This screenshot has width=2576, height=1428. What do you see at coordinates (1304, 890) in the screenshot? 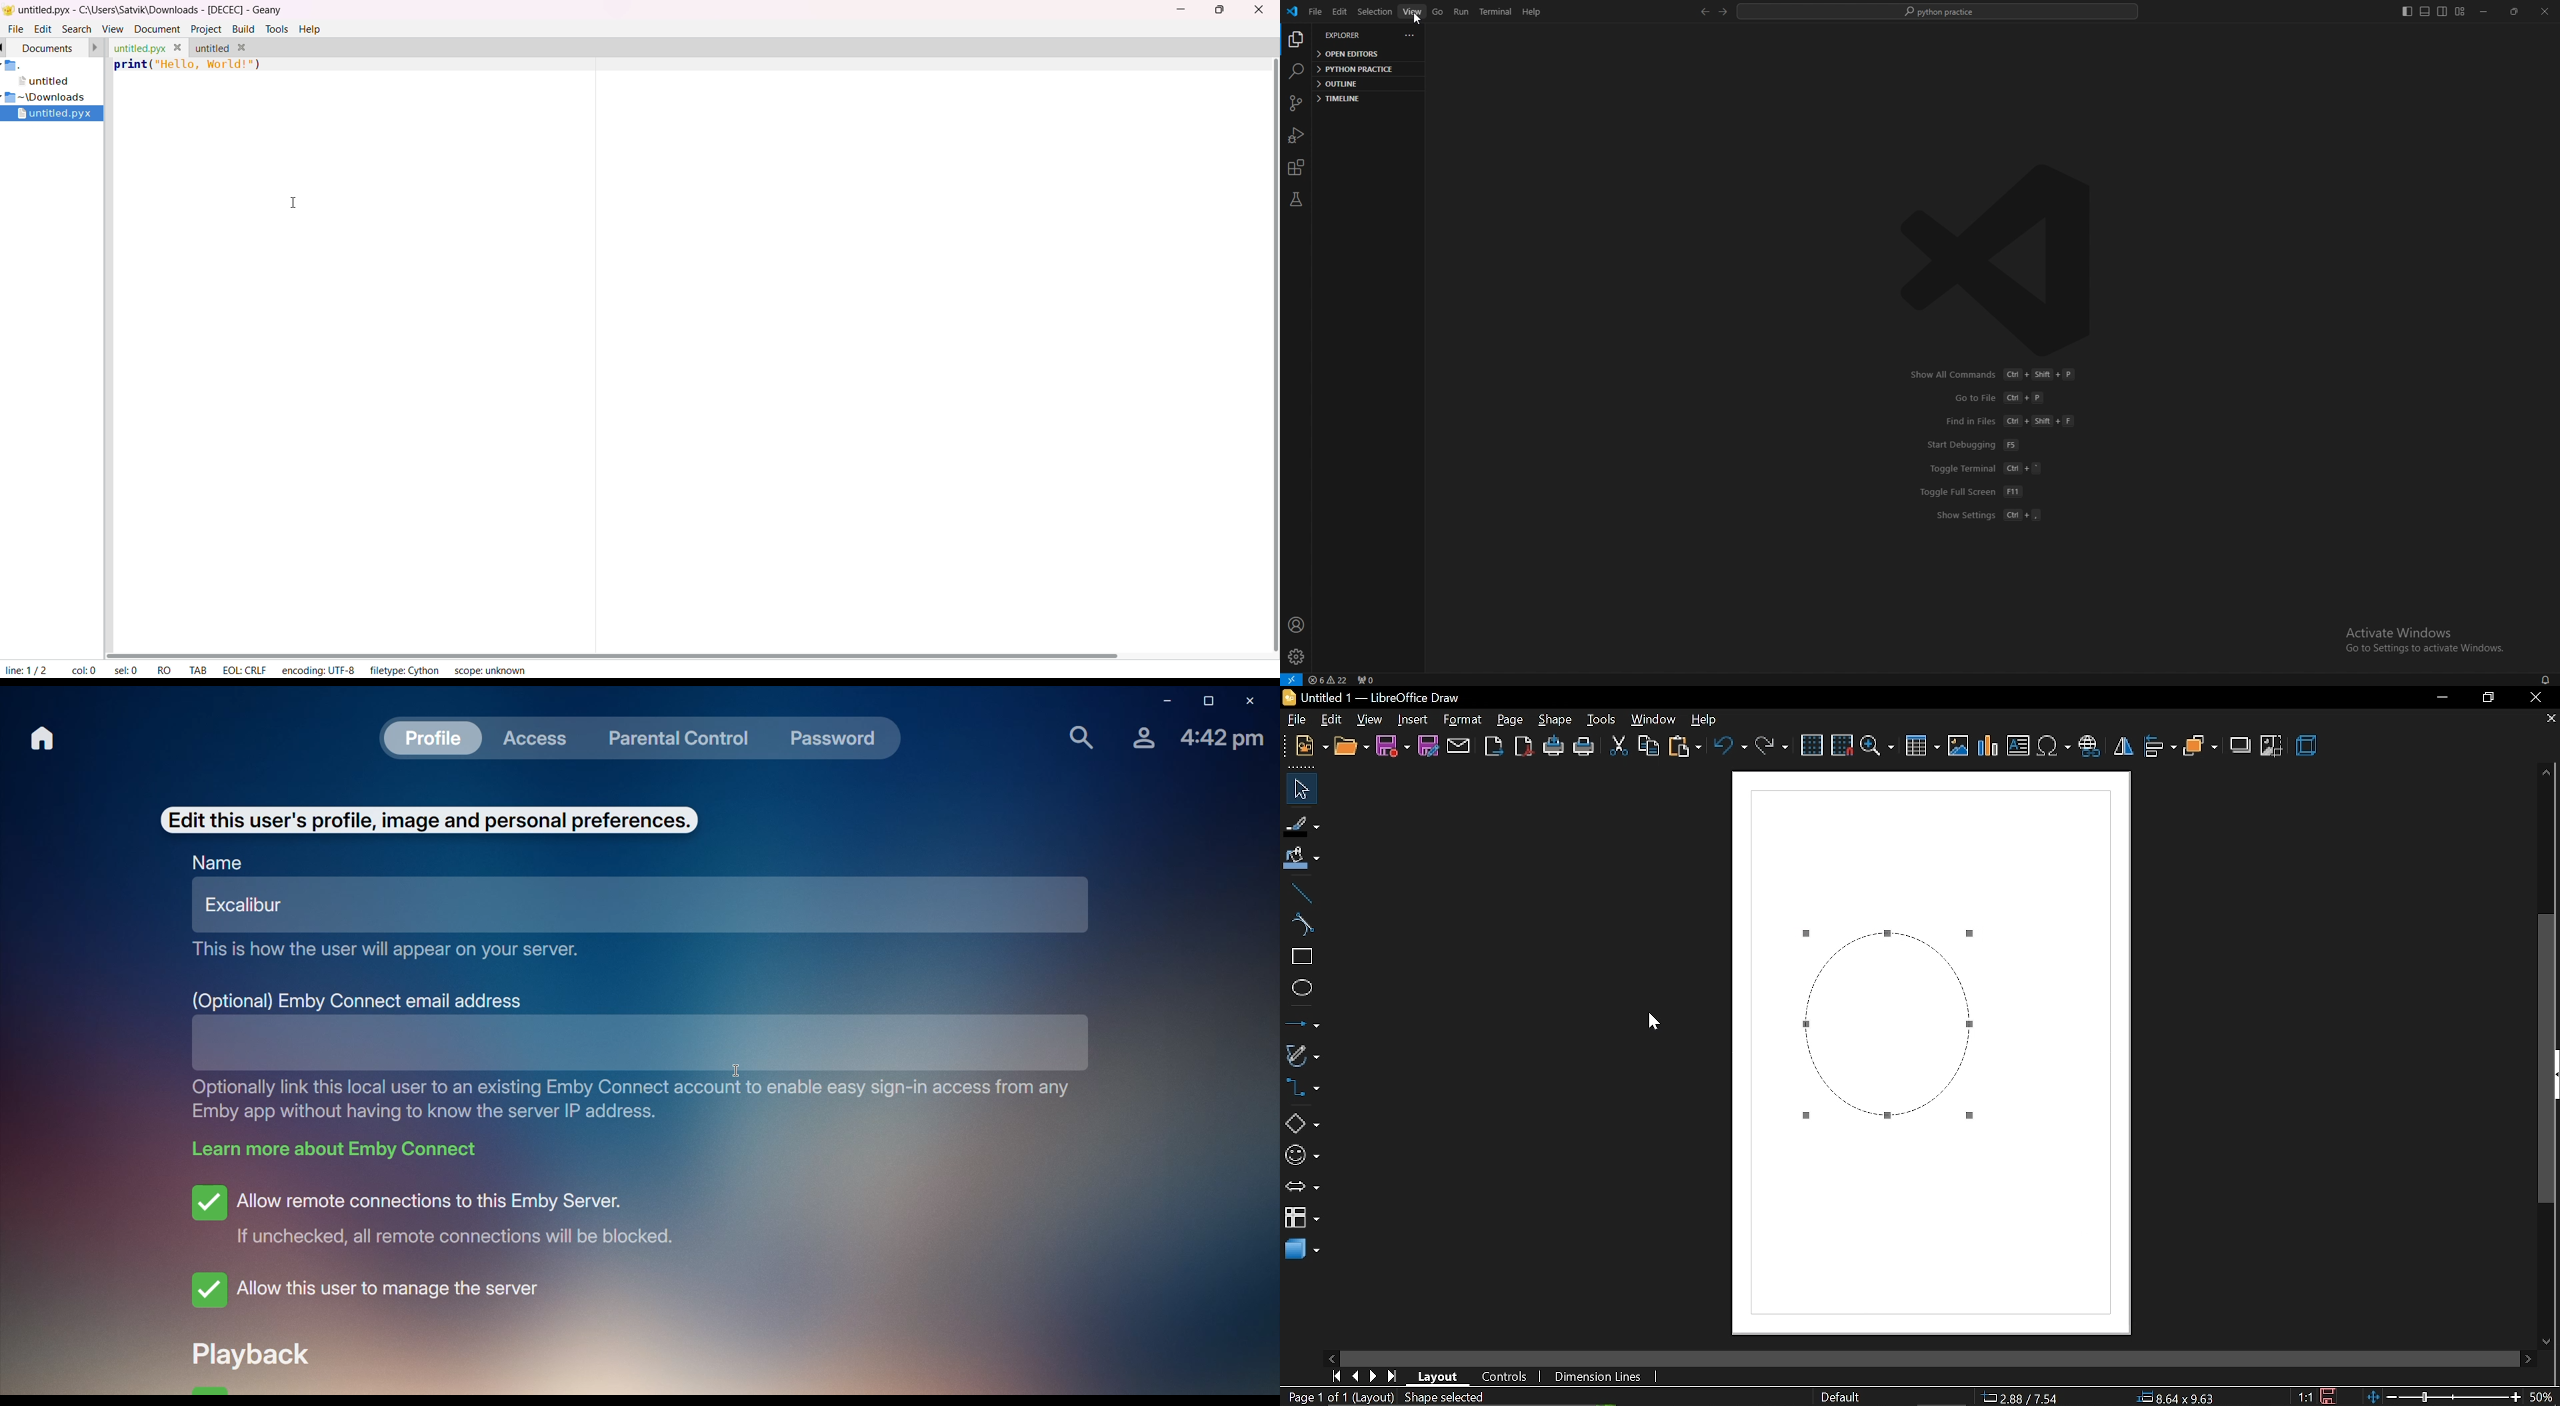
I see `line` at bounding box center [1304, 890].